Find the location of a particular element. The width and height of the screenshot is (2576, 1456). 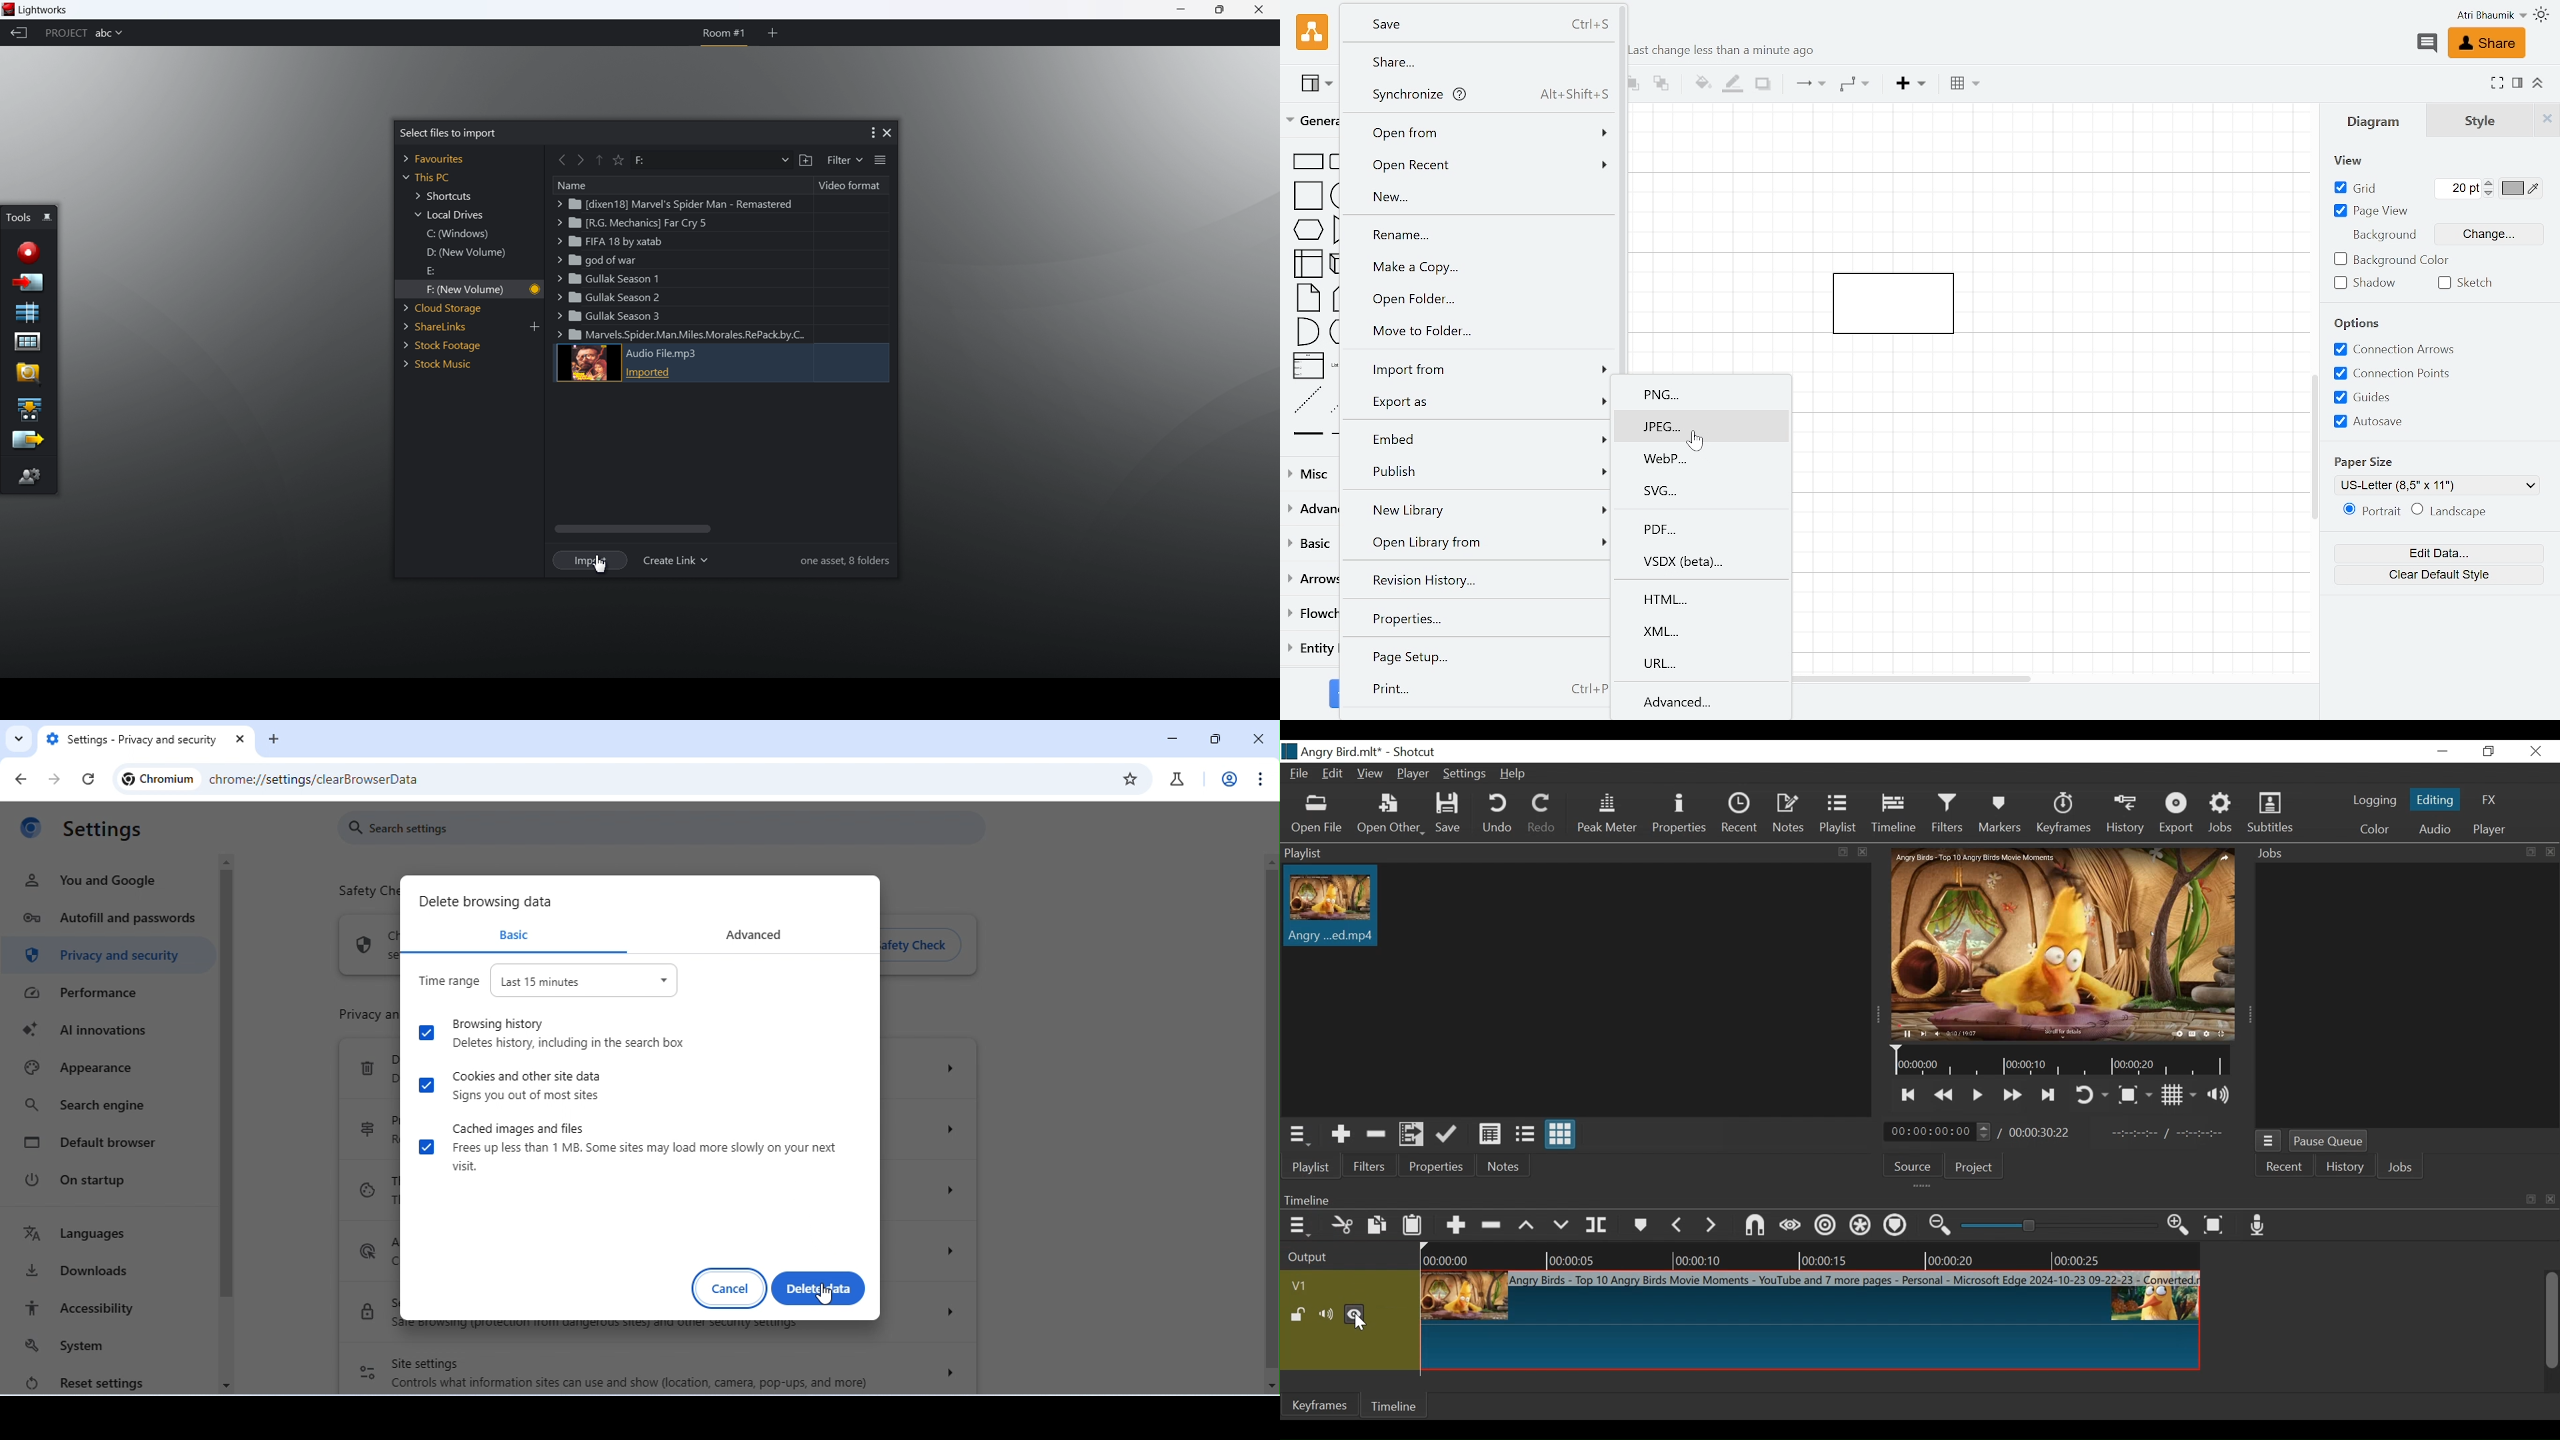

Ripple Delete is located at coordinates (1490, 1225).